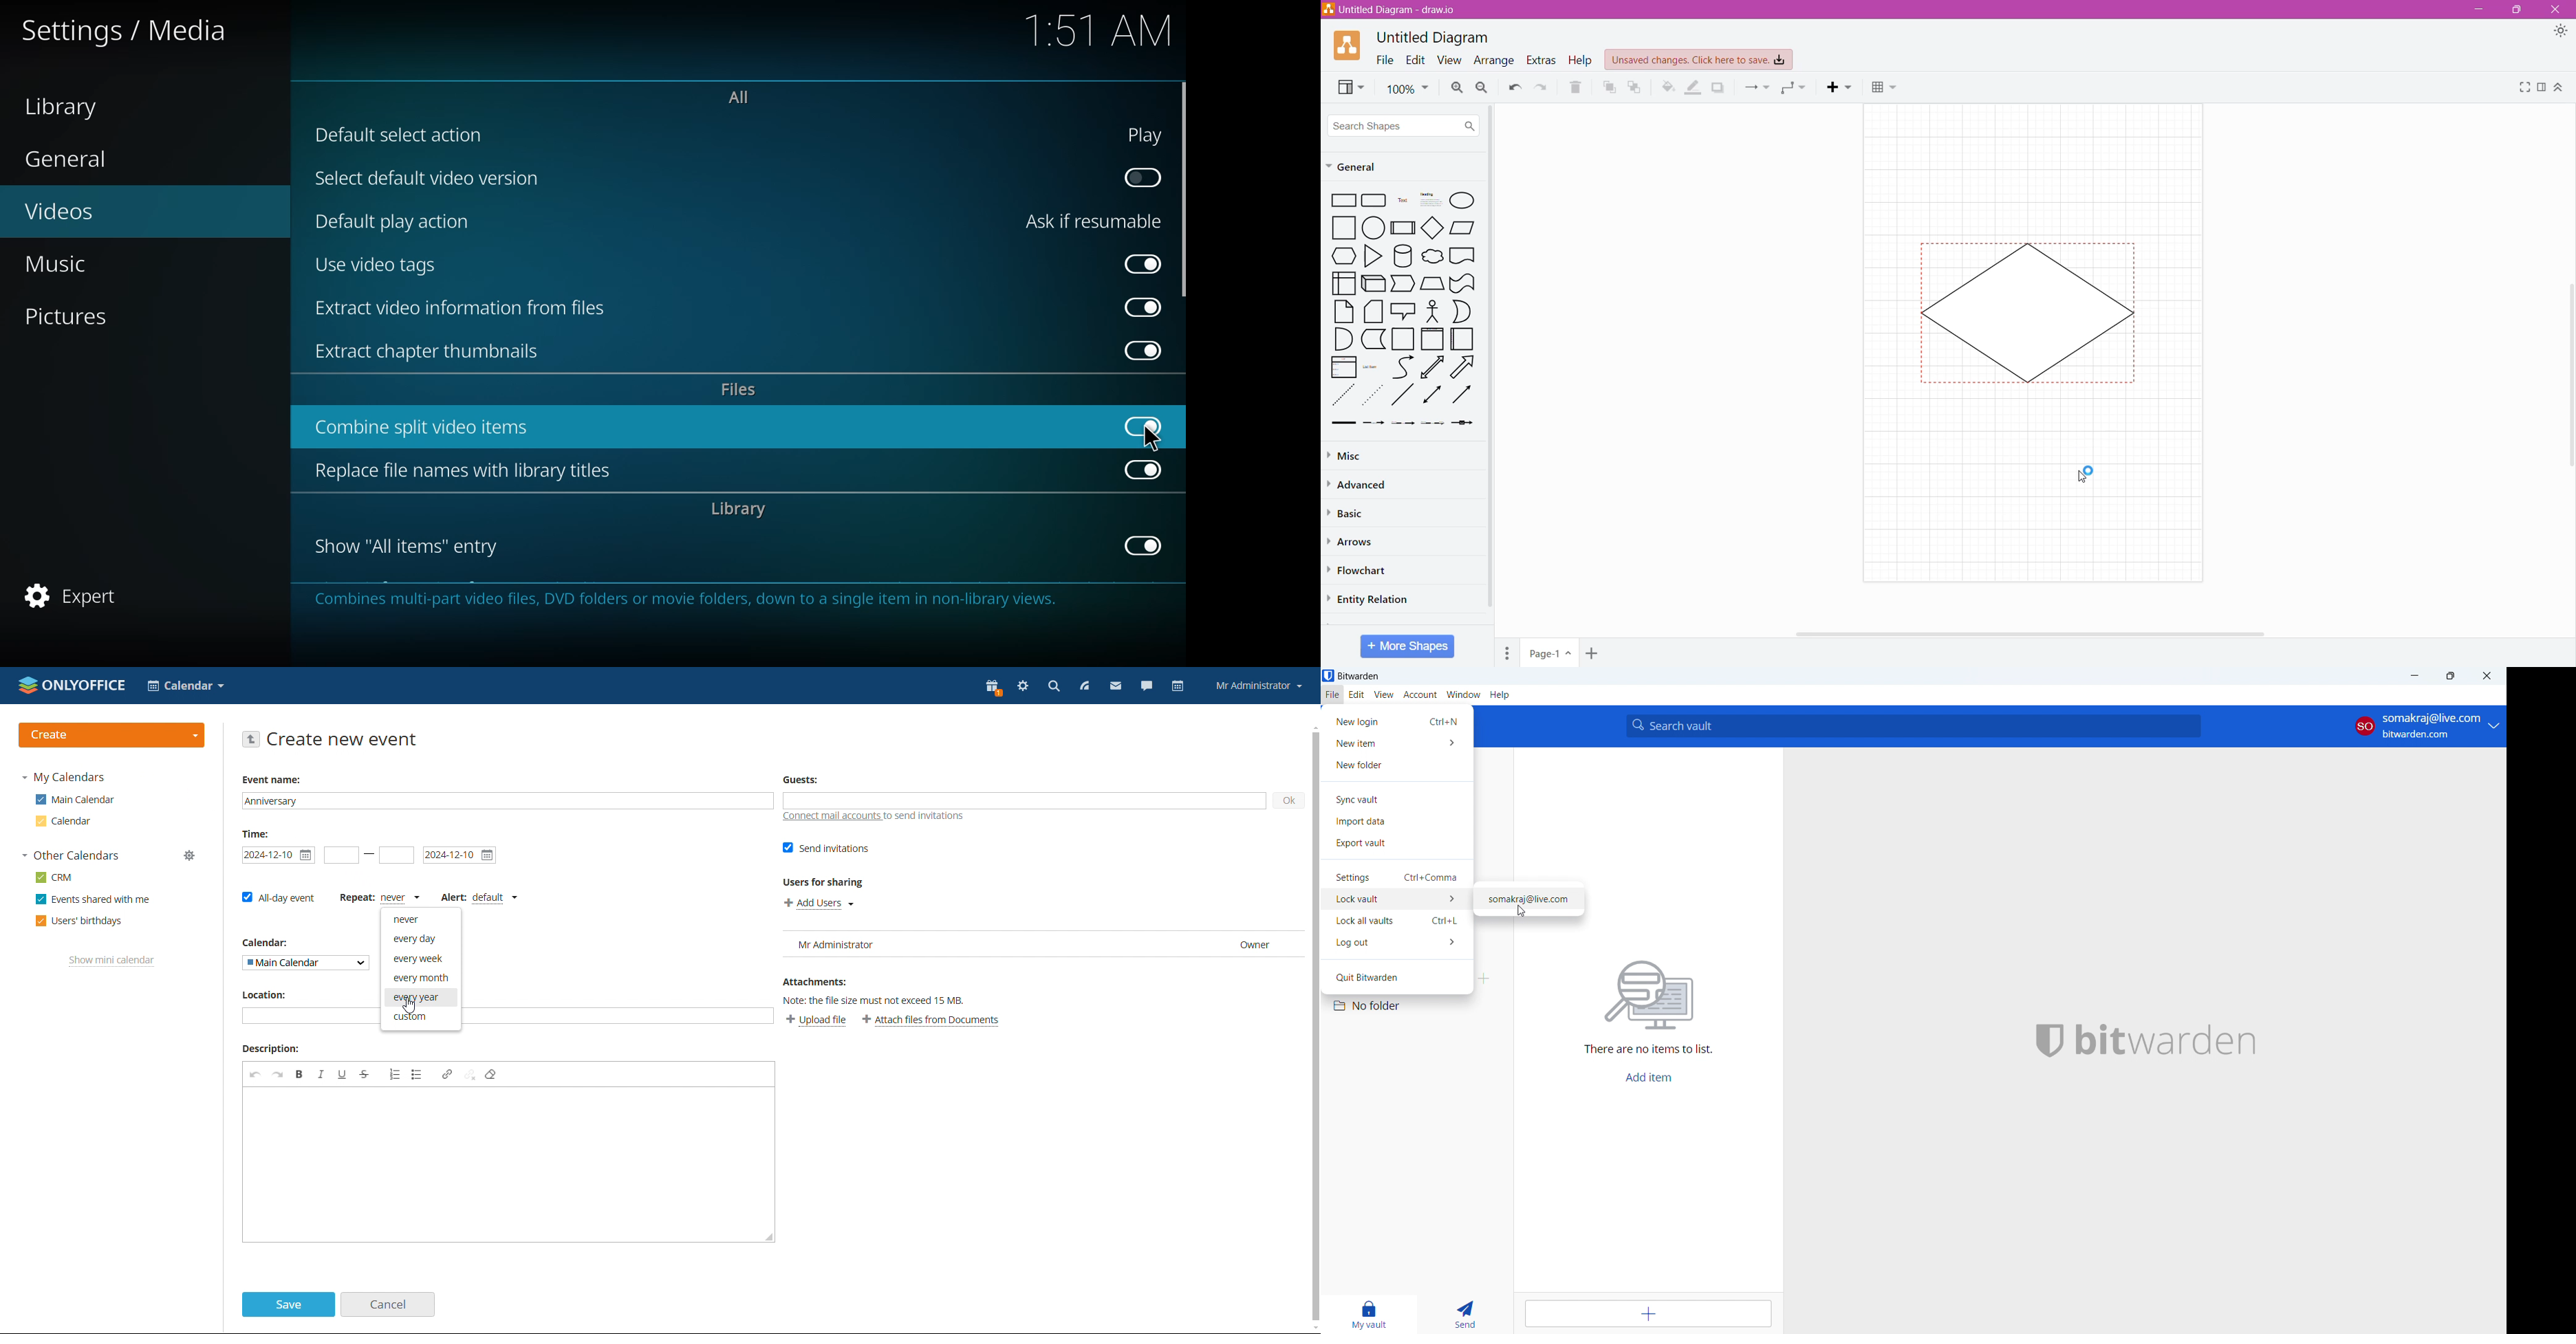  Describe the element at coordinates (1521, 912) in the screenshot. I see `cursor` at that location.